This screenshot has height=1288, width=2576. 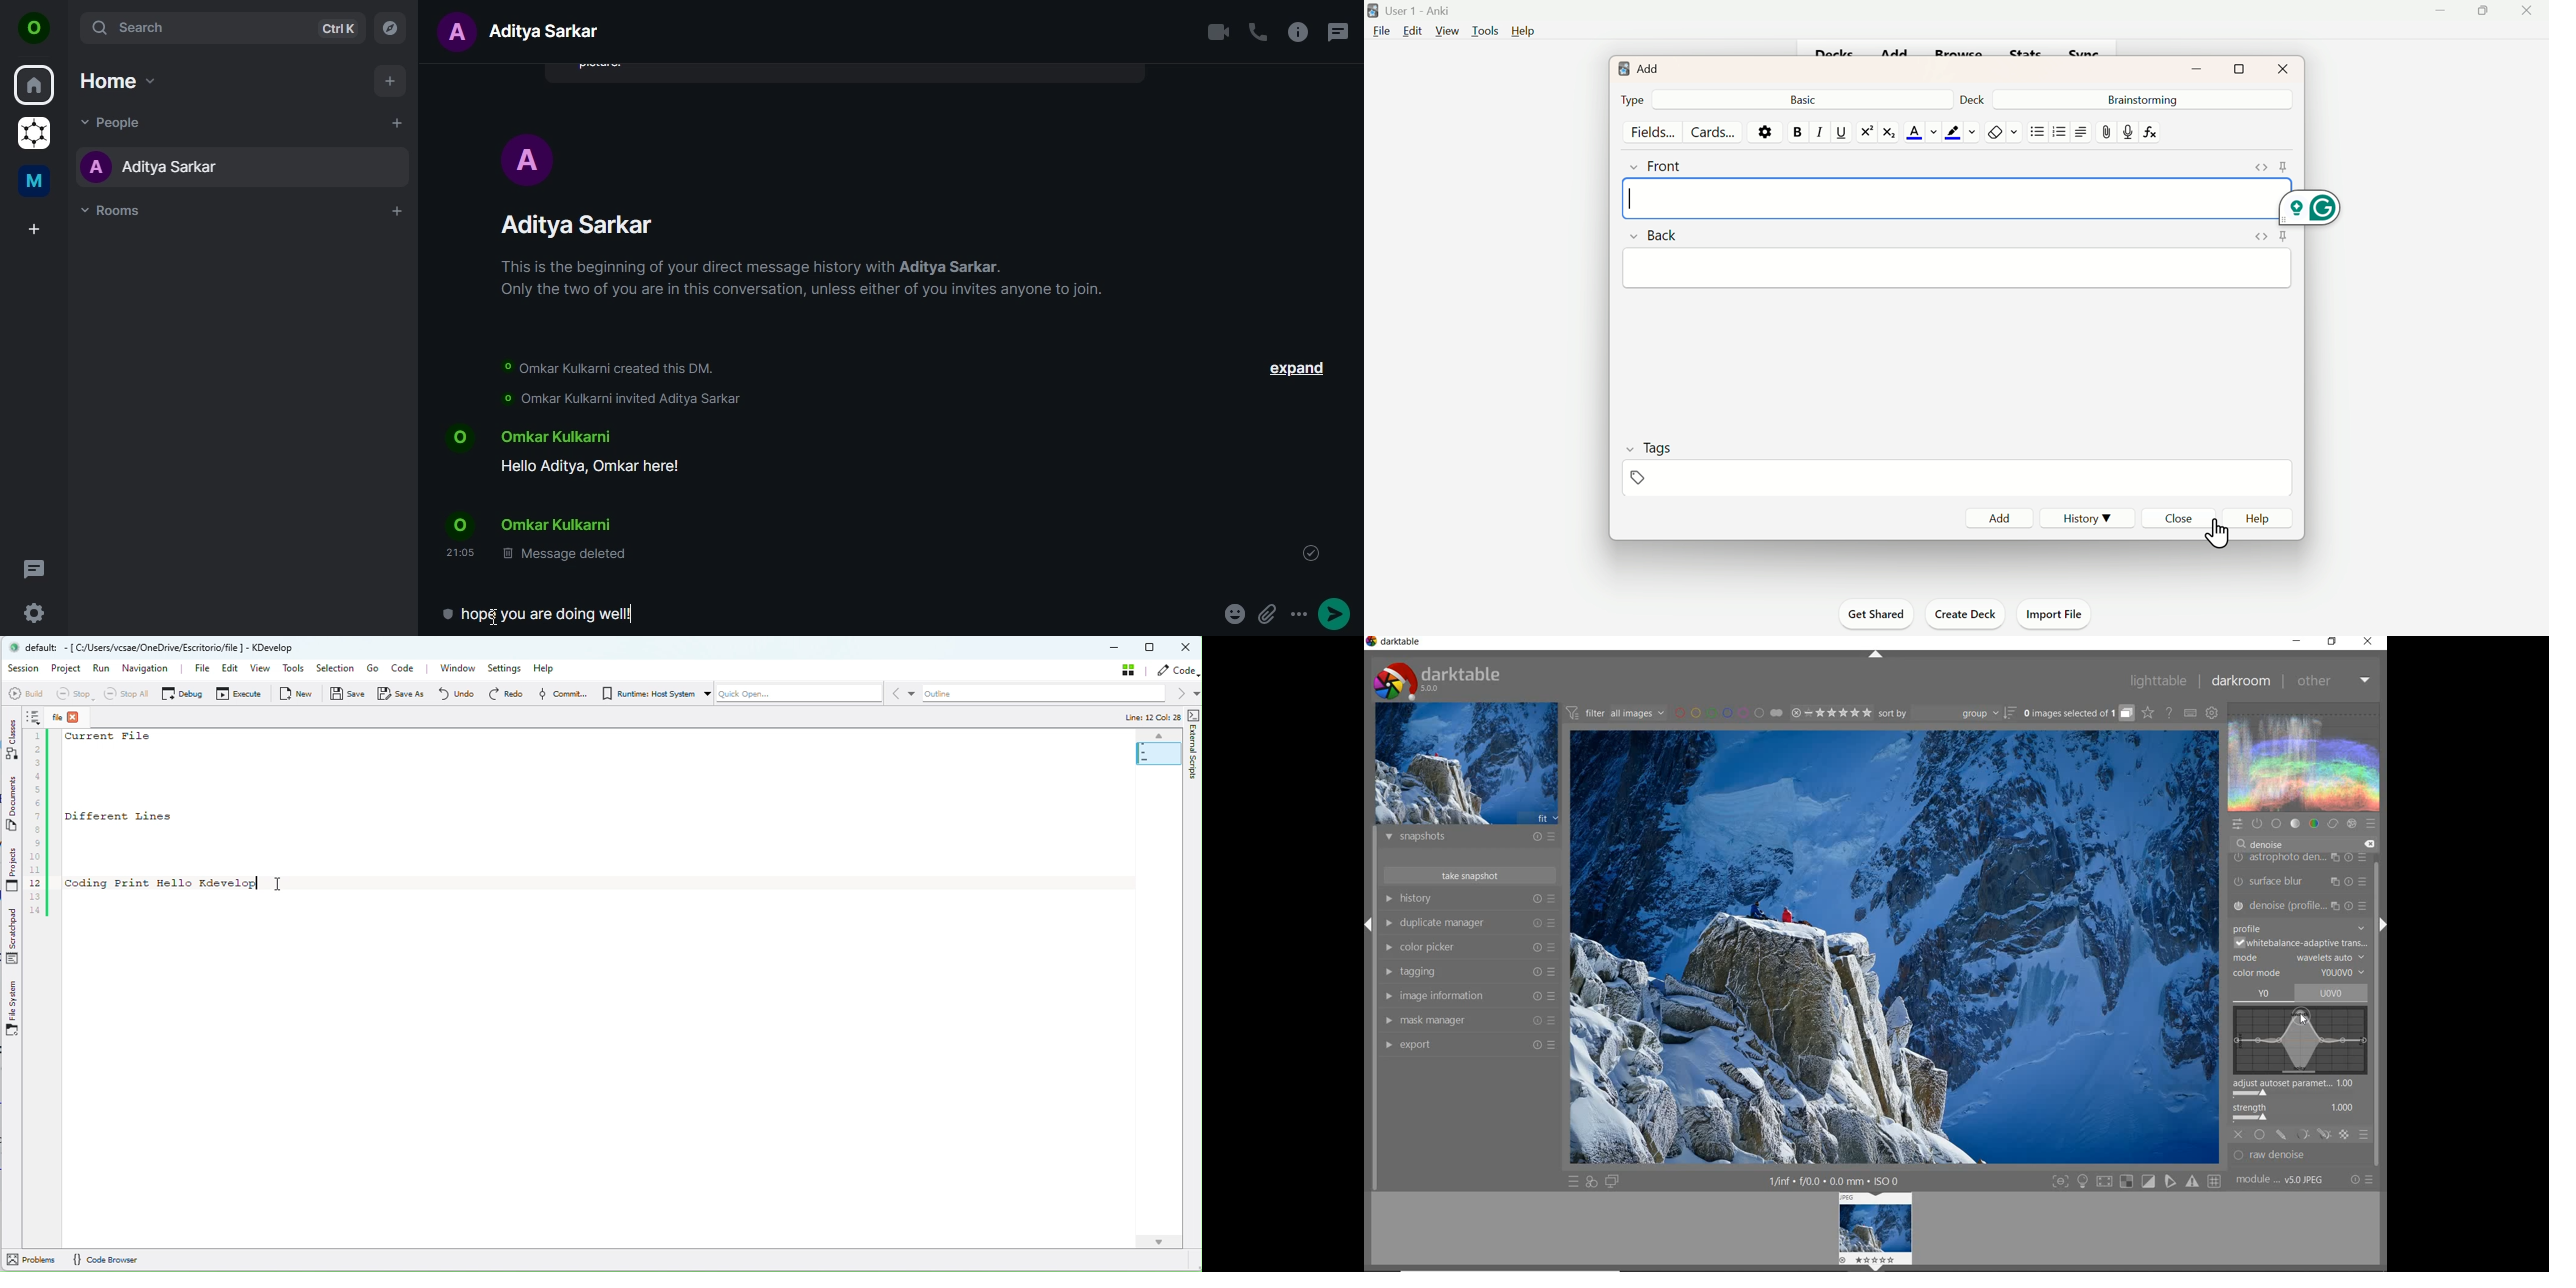 I want to click on image preview, so click(x=1466, y=763).